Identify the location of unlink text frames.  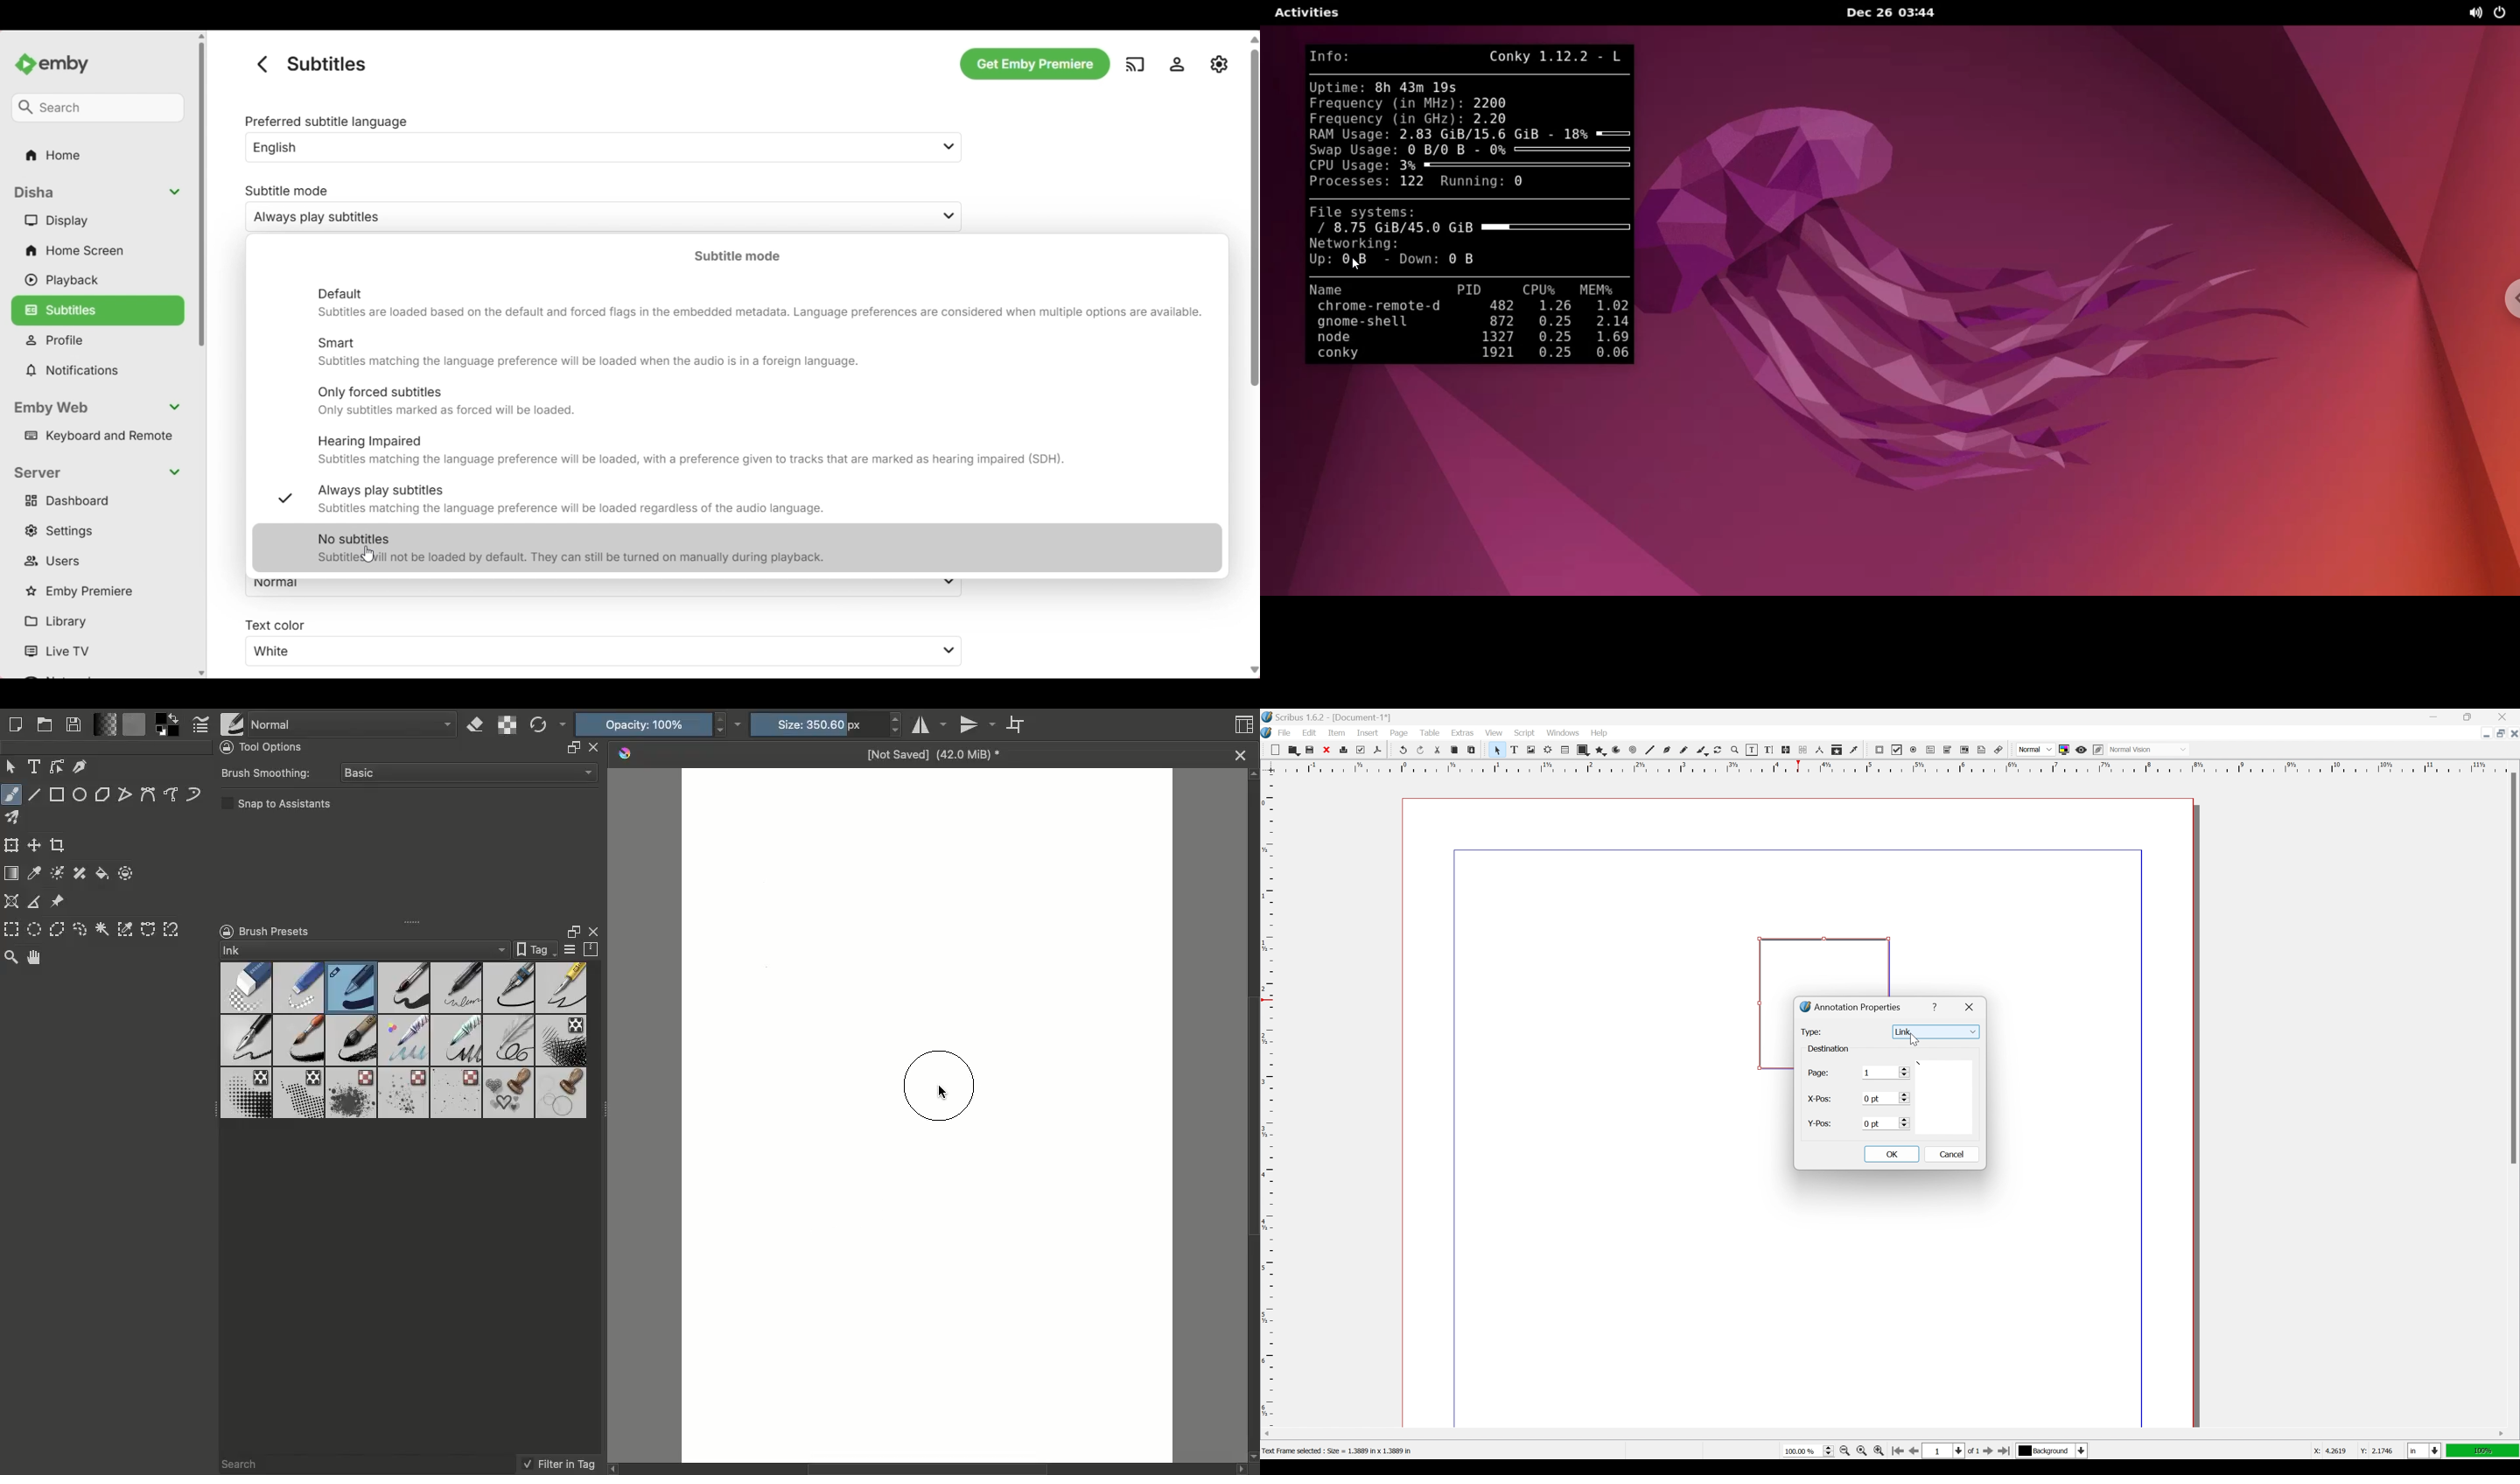
(1803, 749).